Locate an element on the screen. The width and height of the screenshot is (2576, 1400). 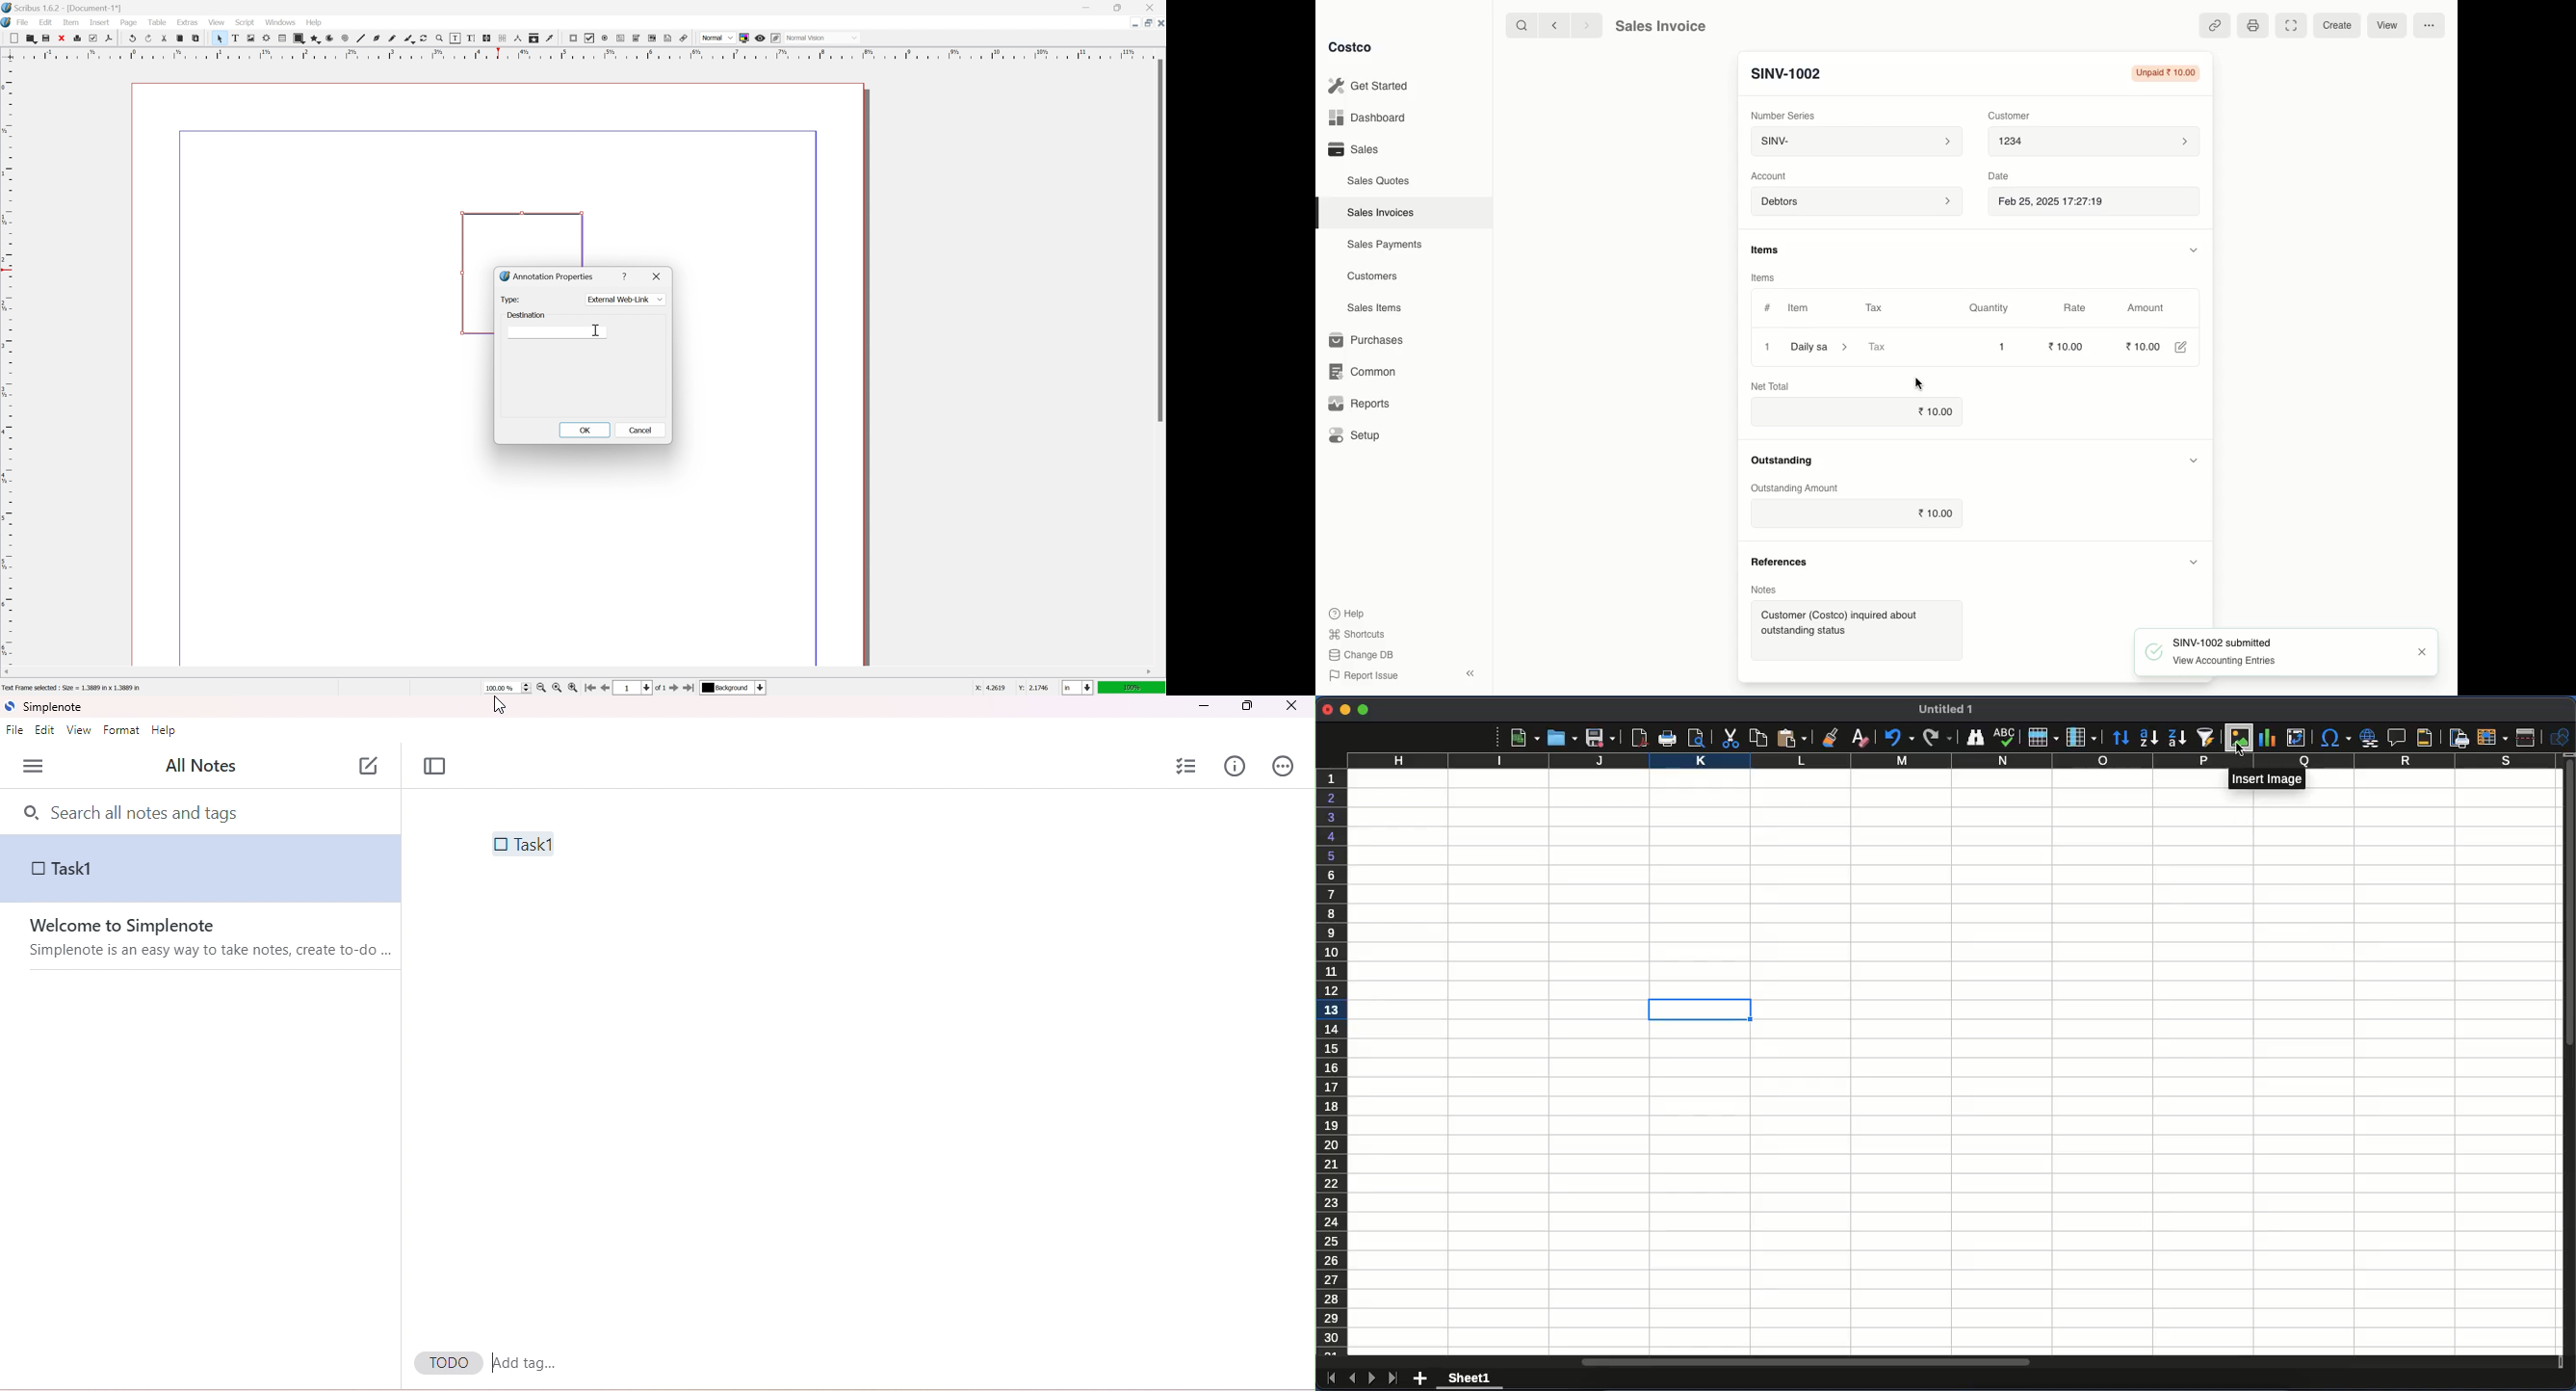
special character is located at coordinates (2336, 738).